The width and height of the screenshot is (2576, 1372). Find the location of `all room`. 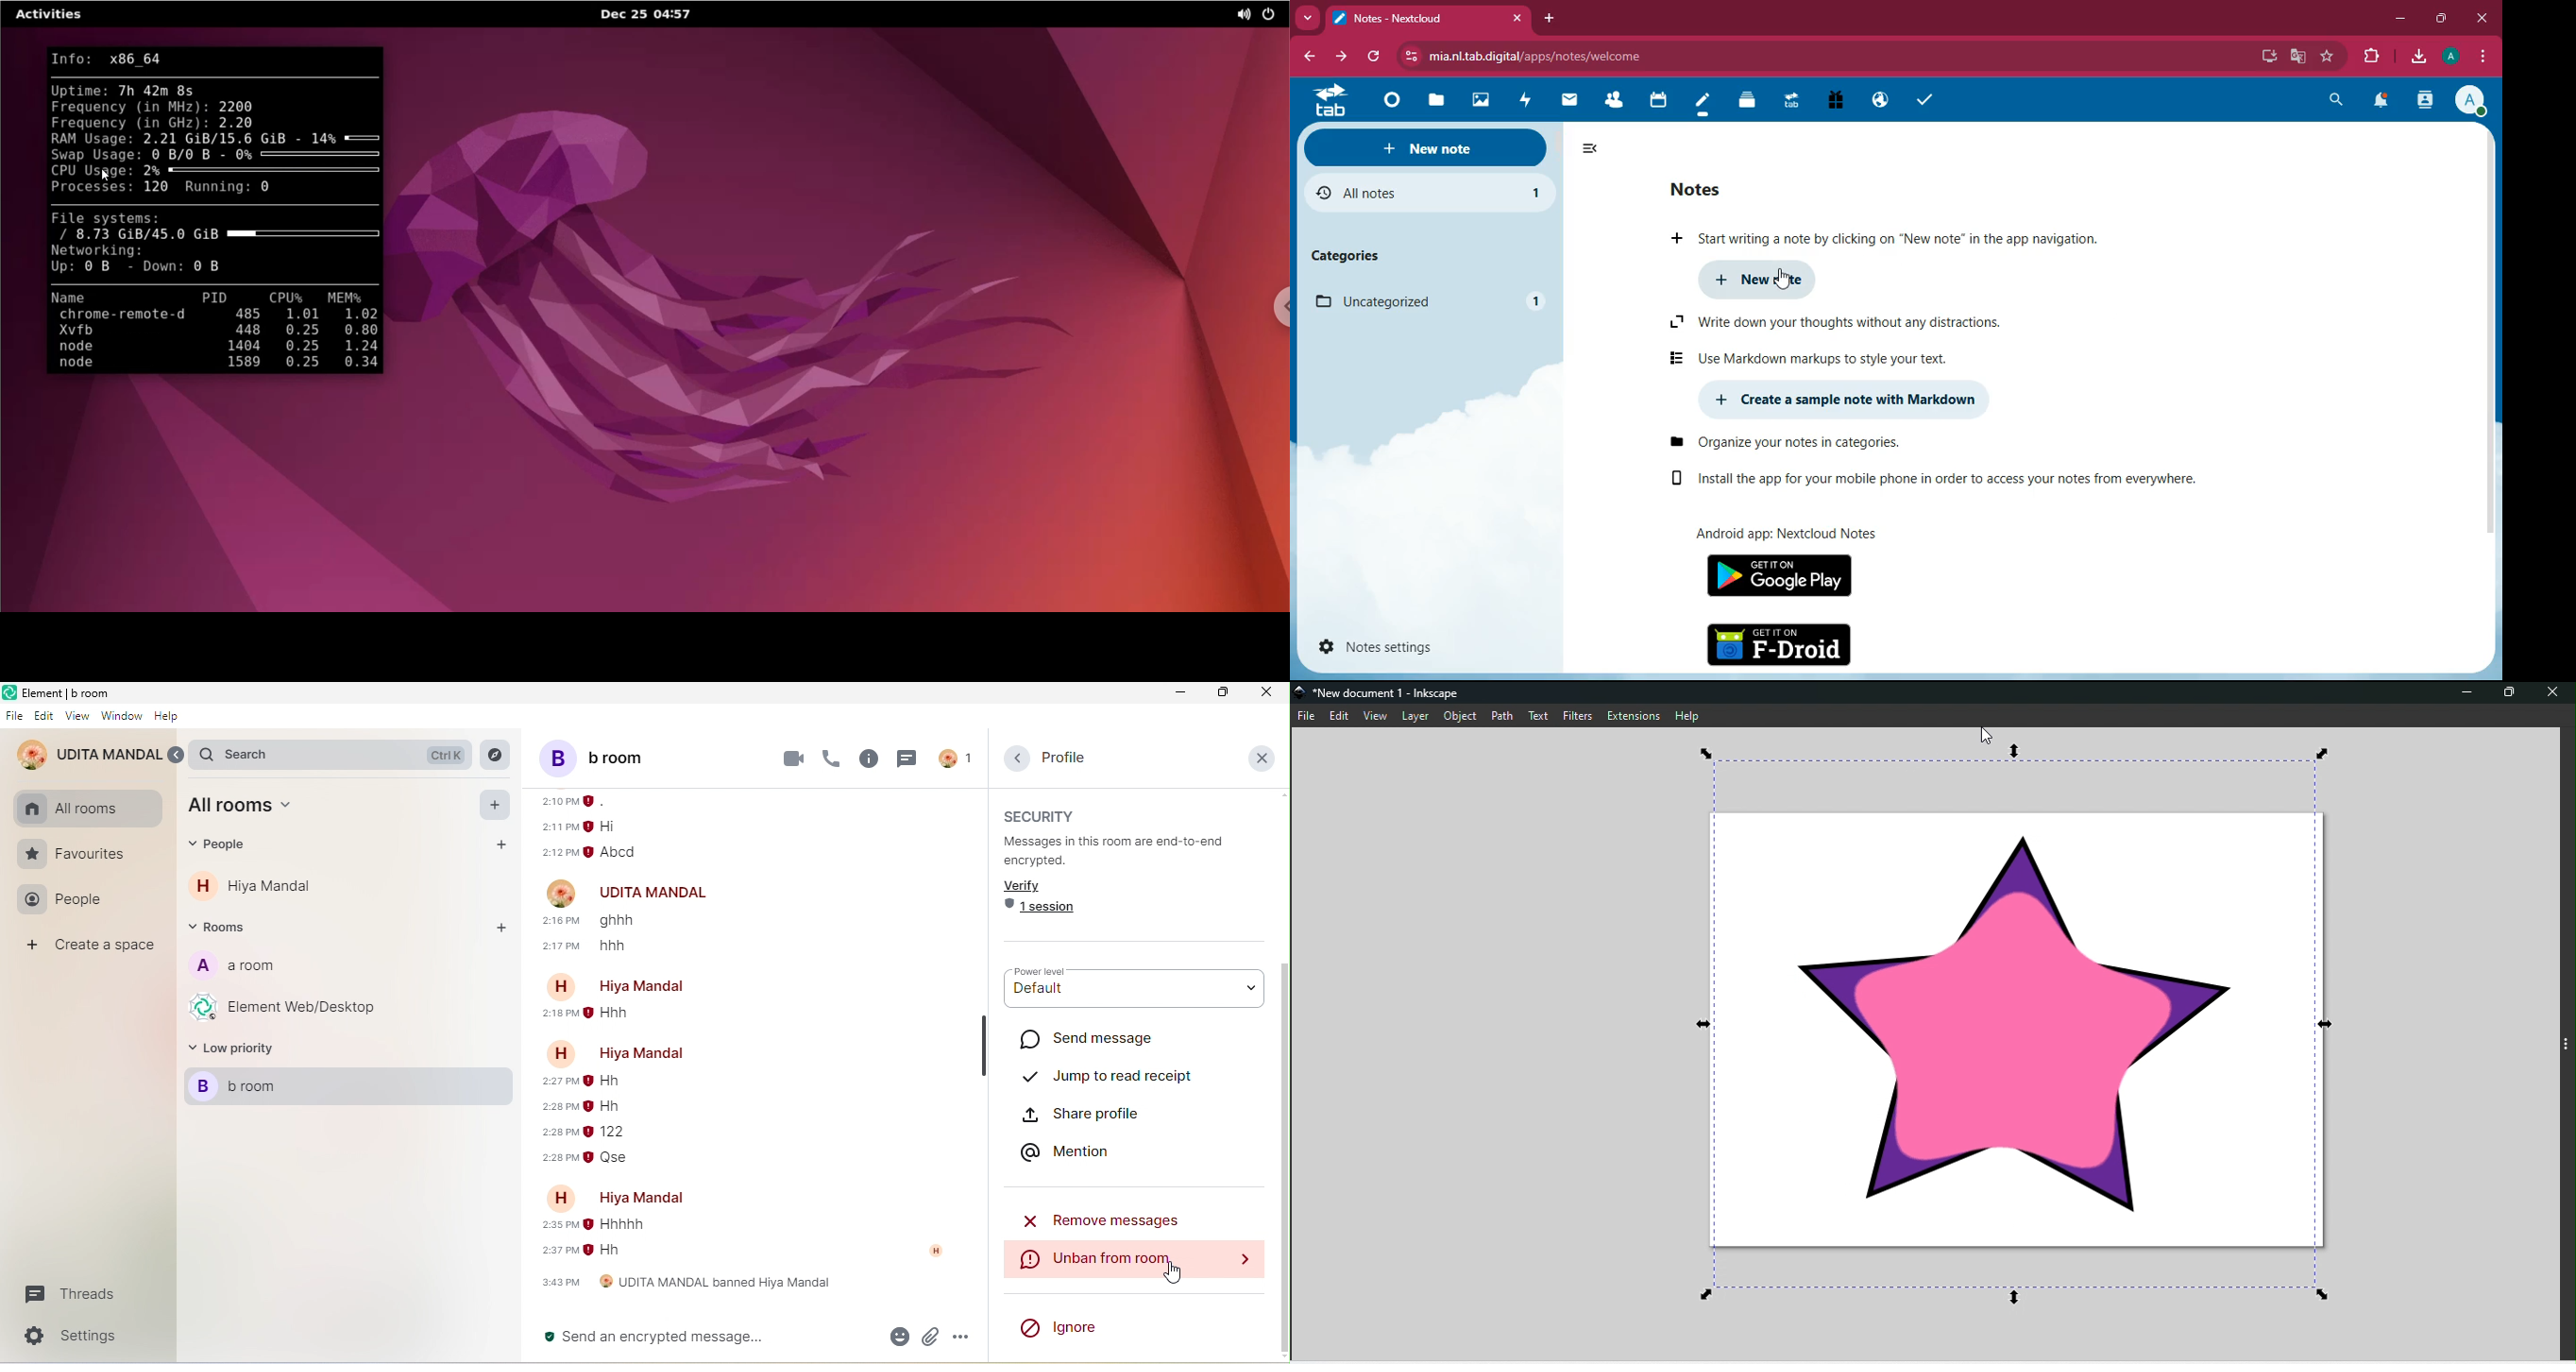

all room is located at coordinates (248, 809).